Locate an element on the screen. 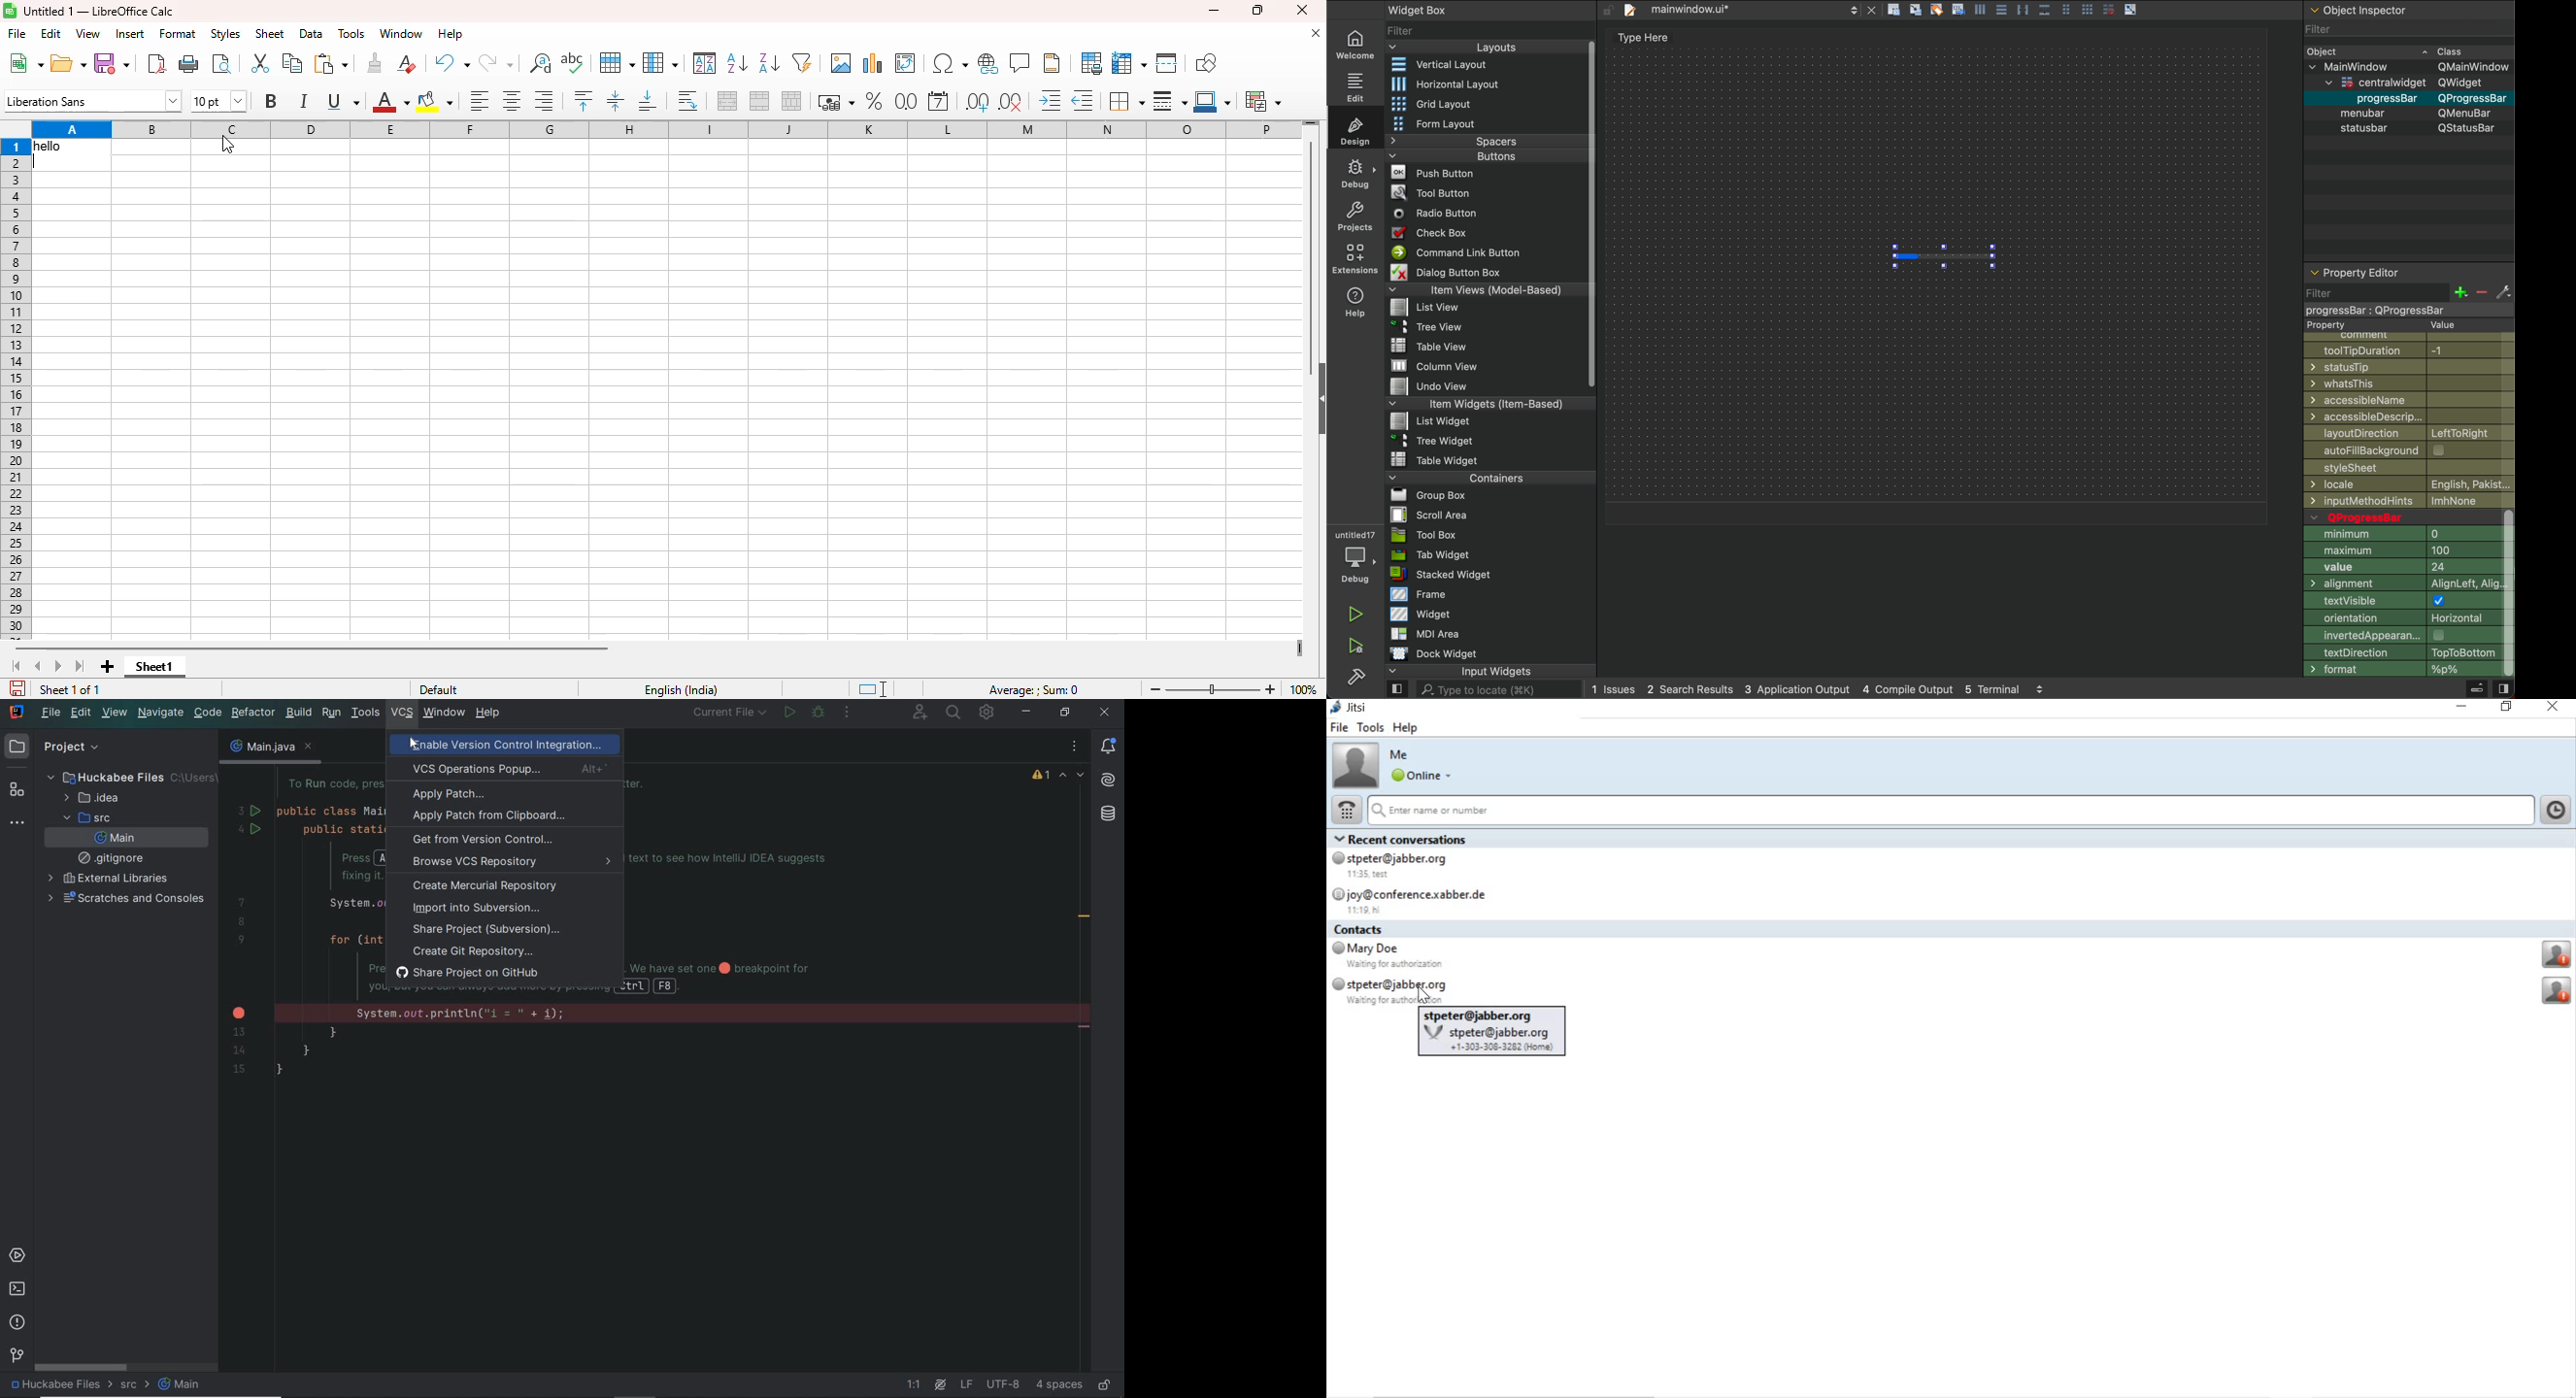 Image resolution: width=2576 pixels, height=1400 pixels. vertical scroll bar is located at coordinates (1312, 254).